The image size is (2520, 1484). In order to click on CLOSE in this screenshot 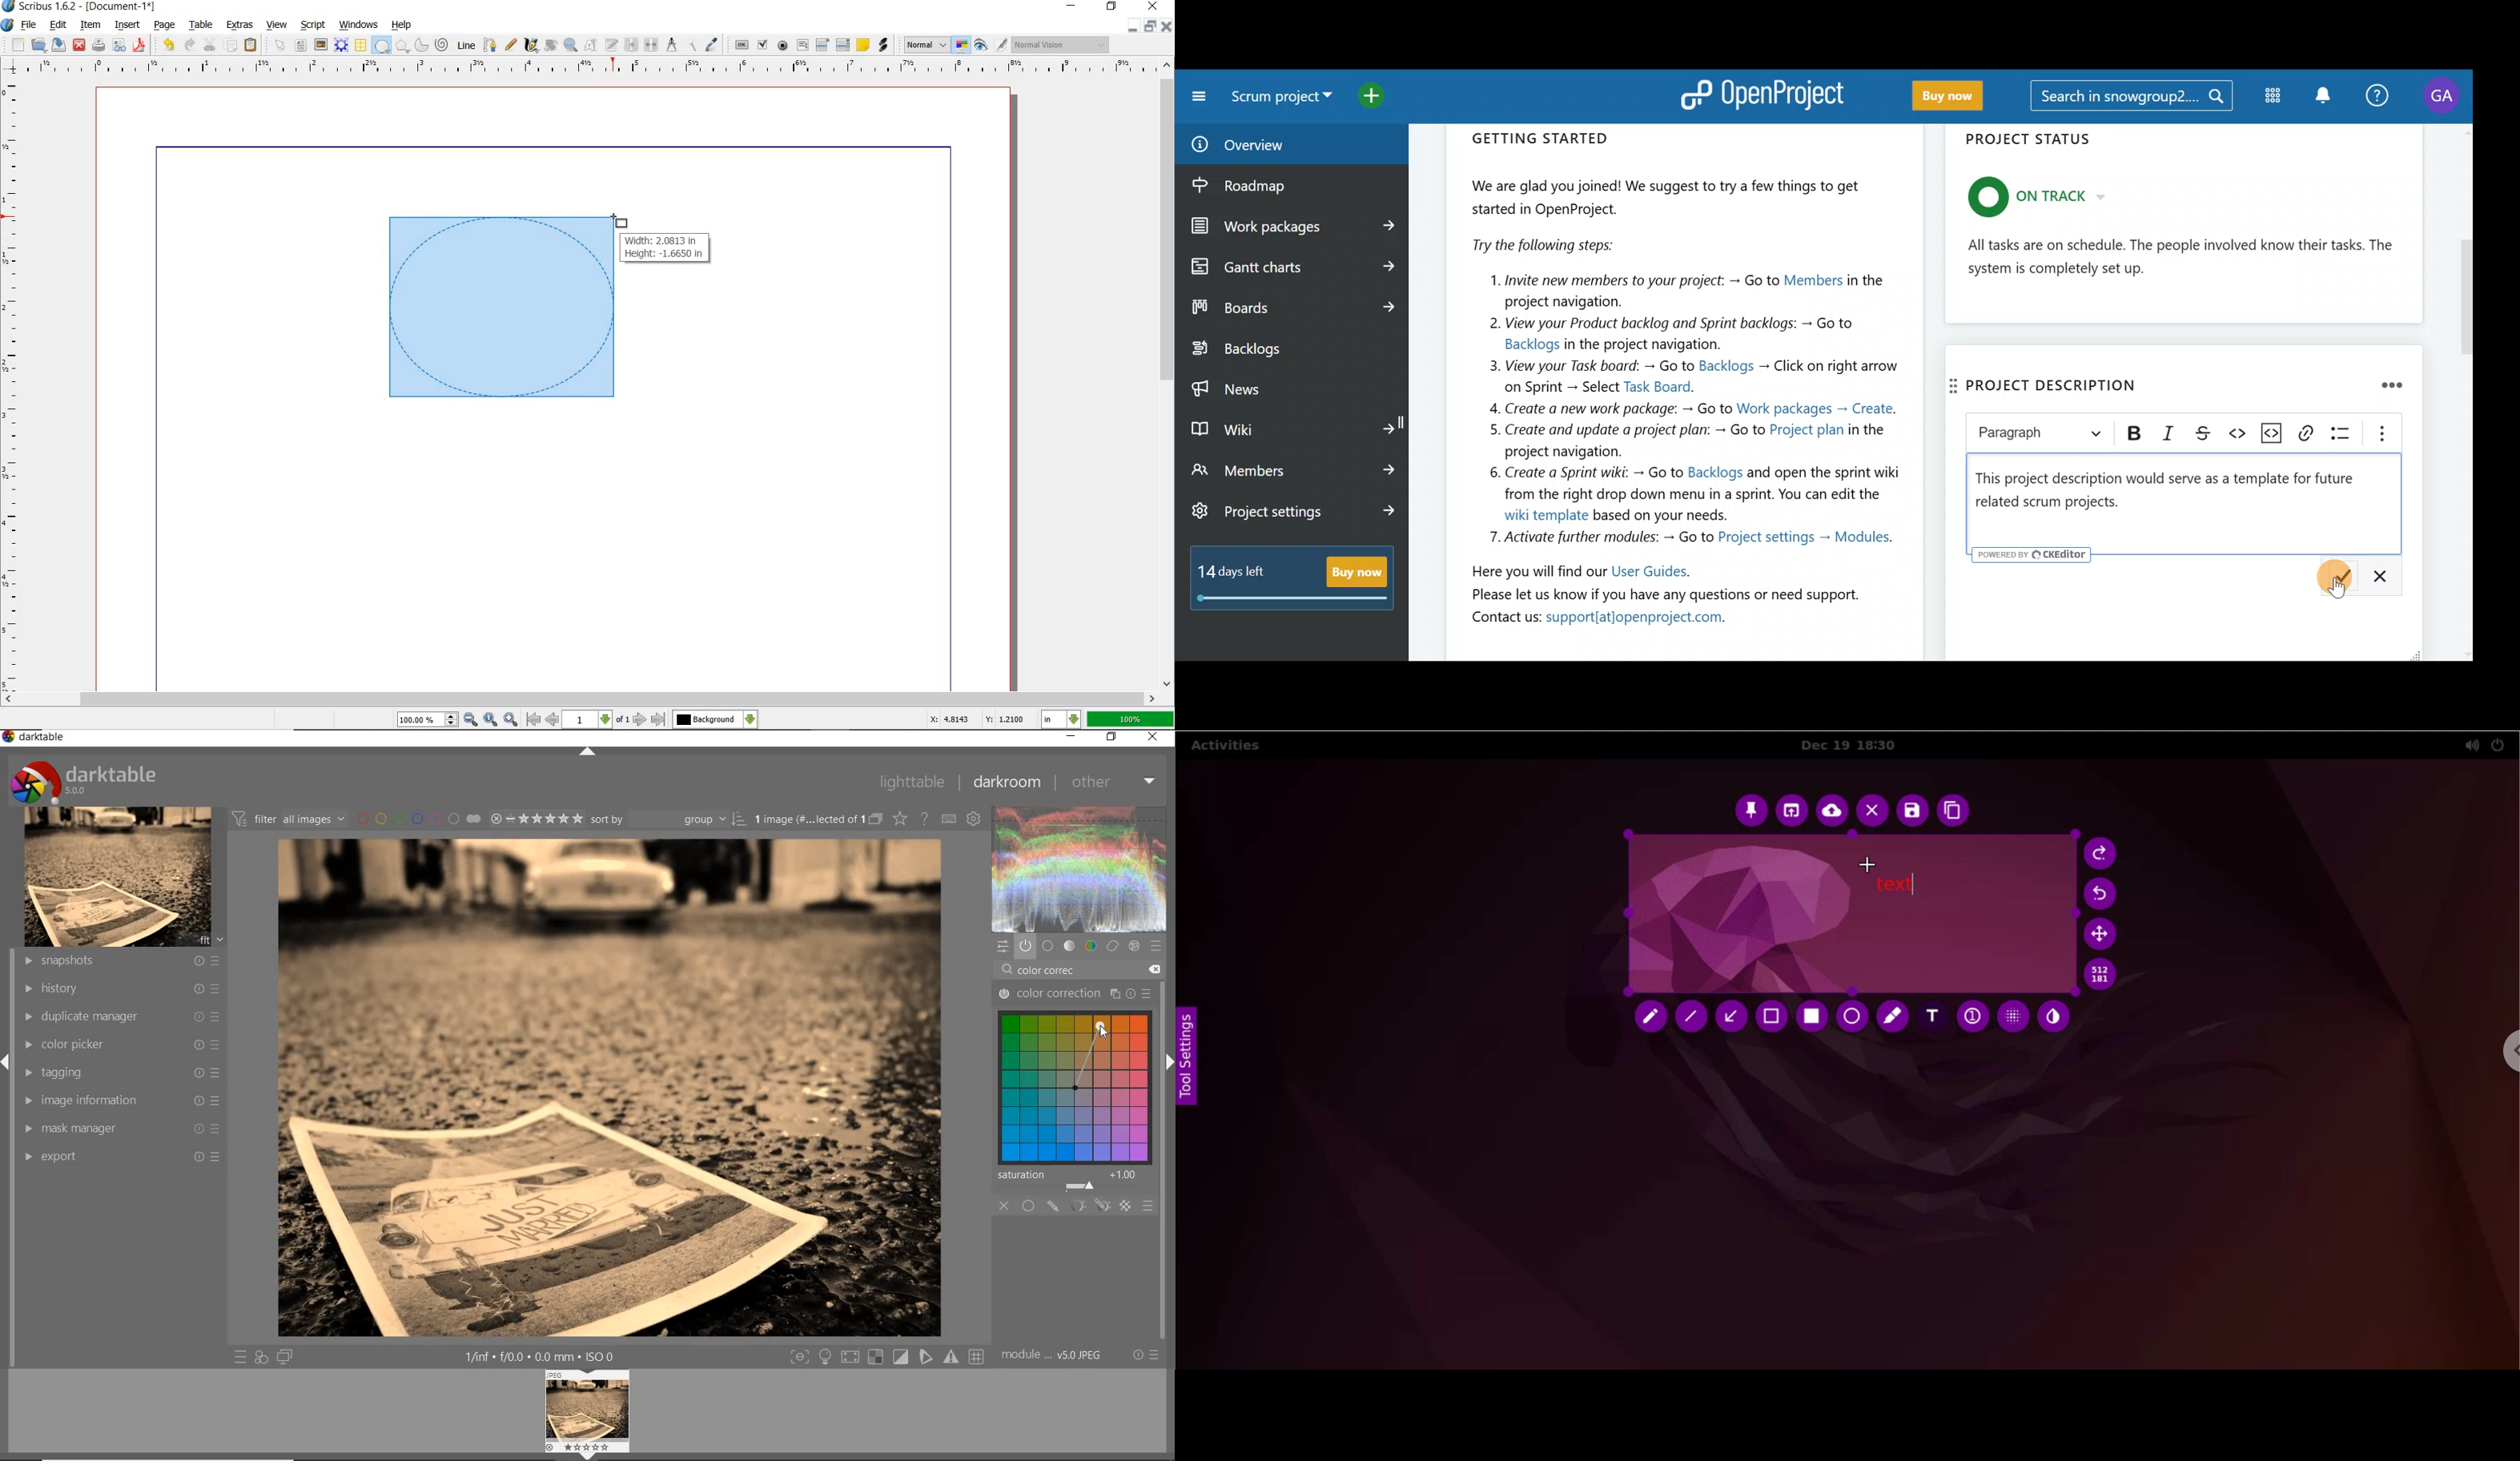, I will do `click(79, 45)`.